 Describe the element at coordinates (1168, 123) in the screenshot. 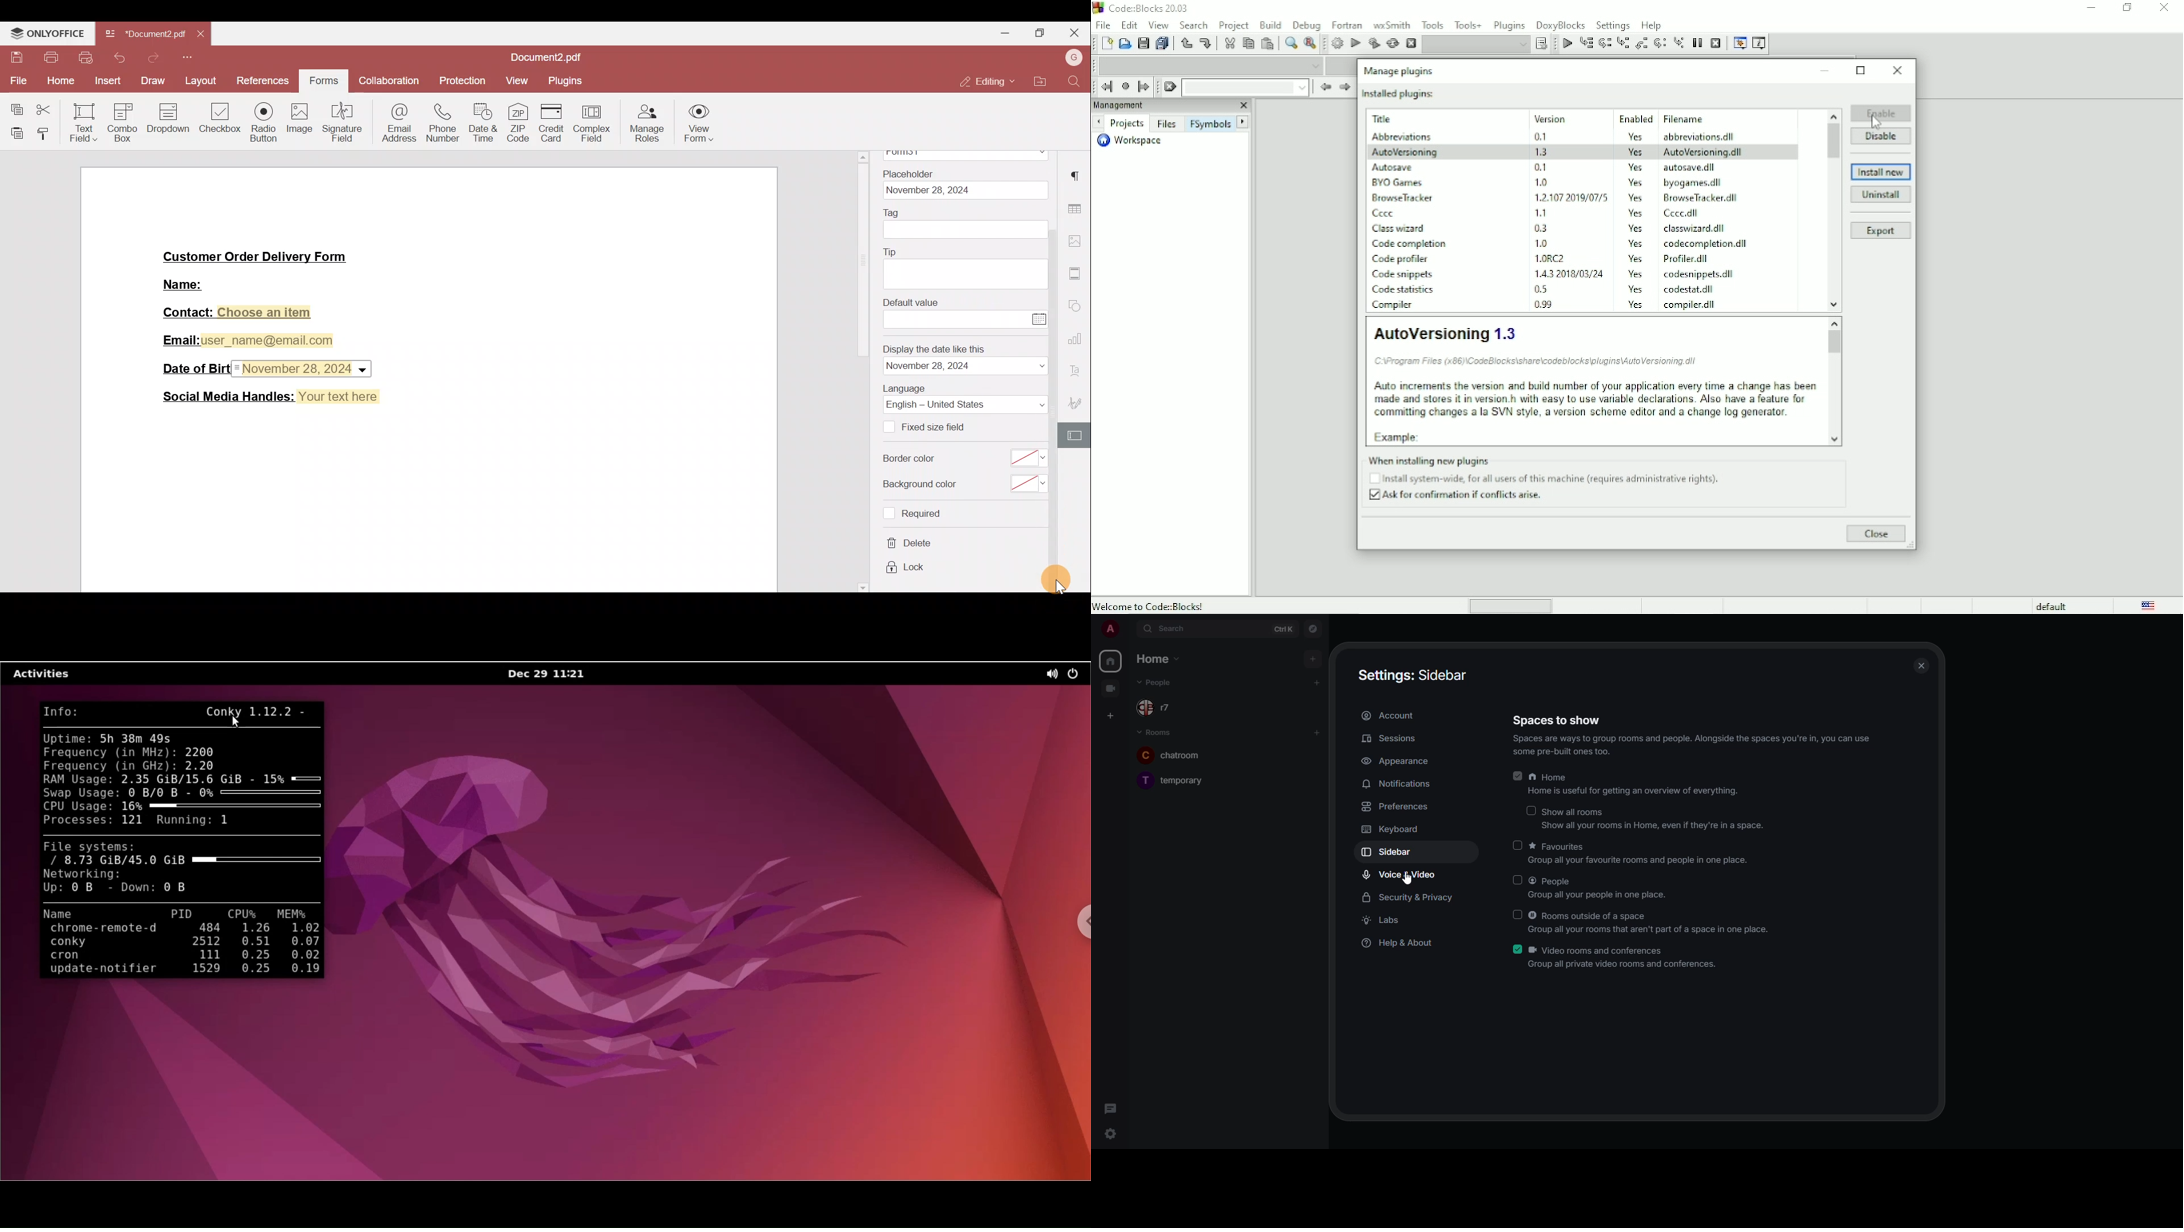

I see `Files` at that location.